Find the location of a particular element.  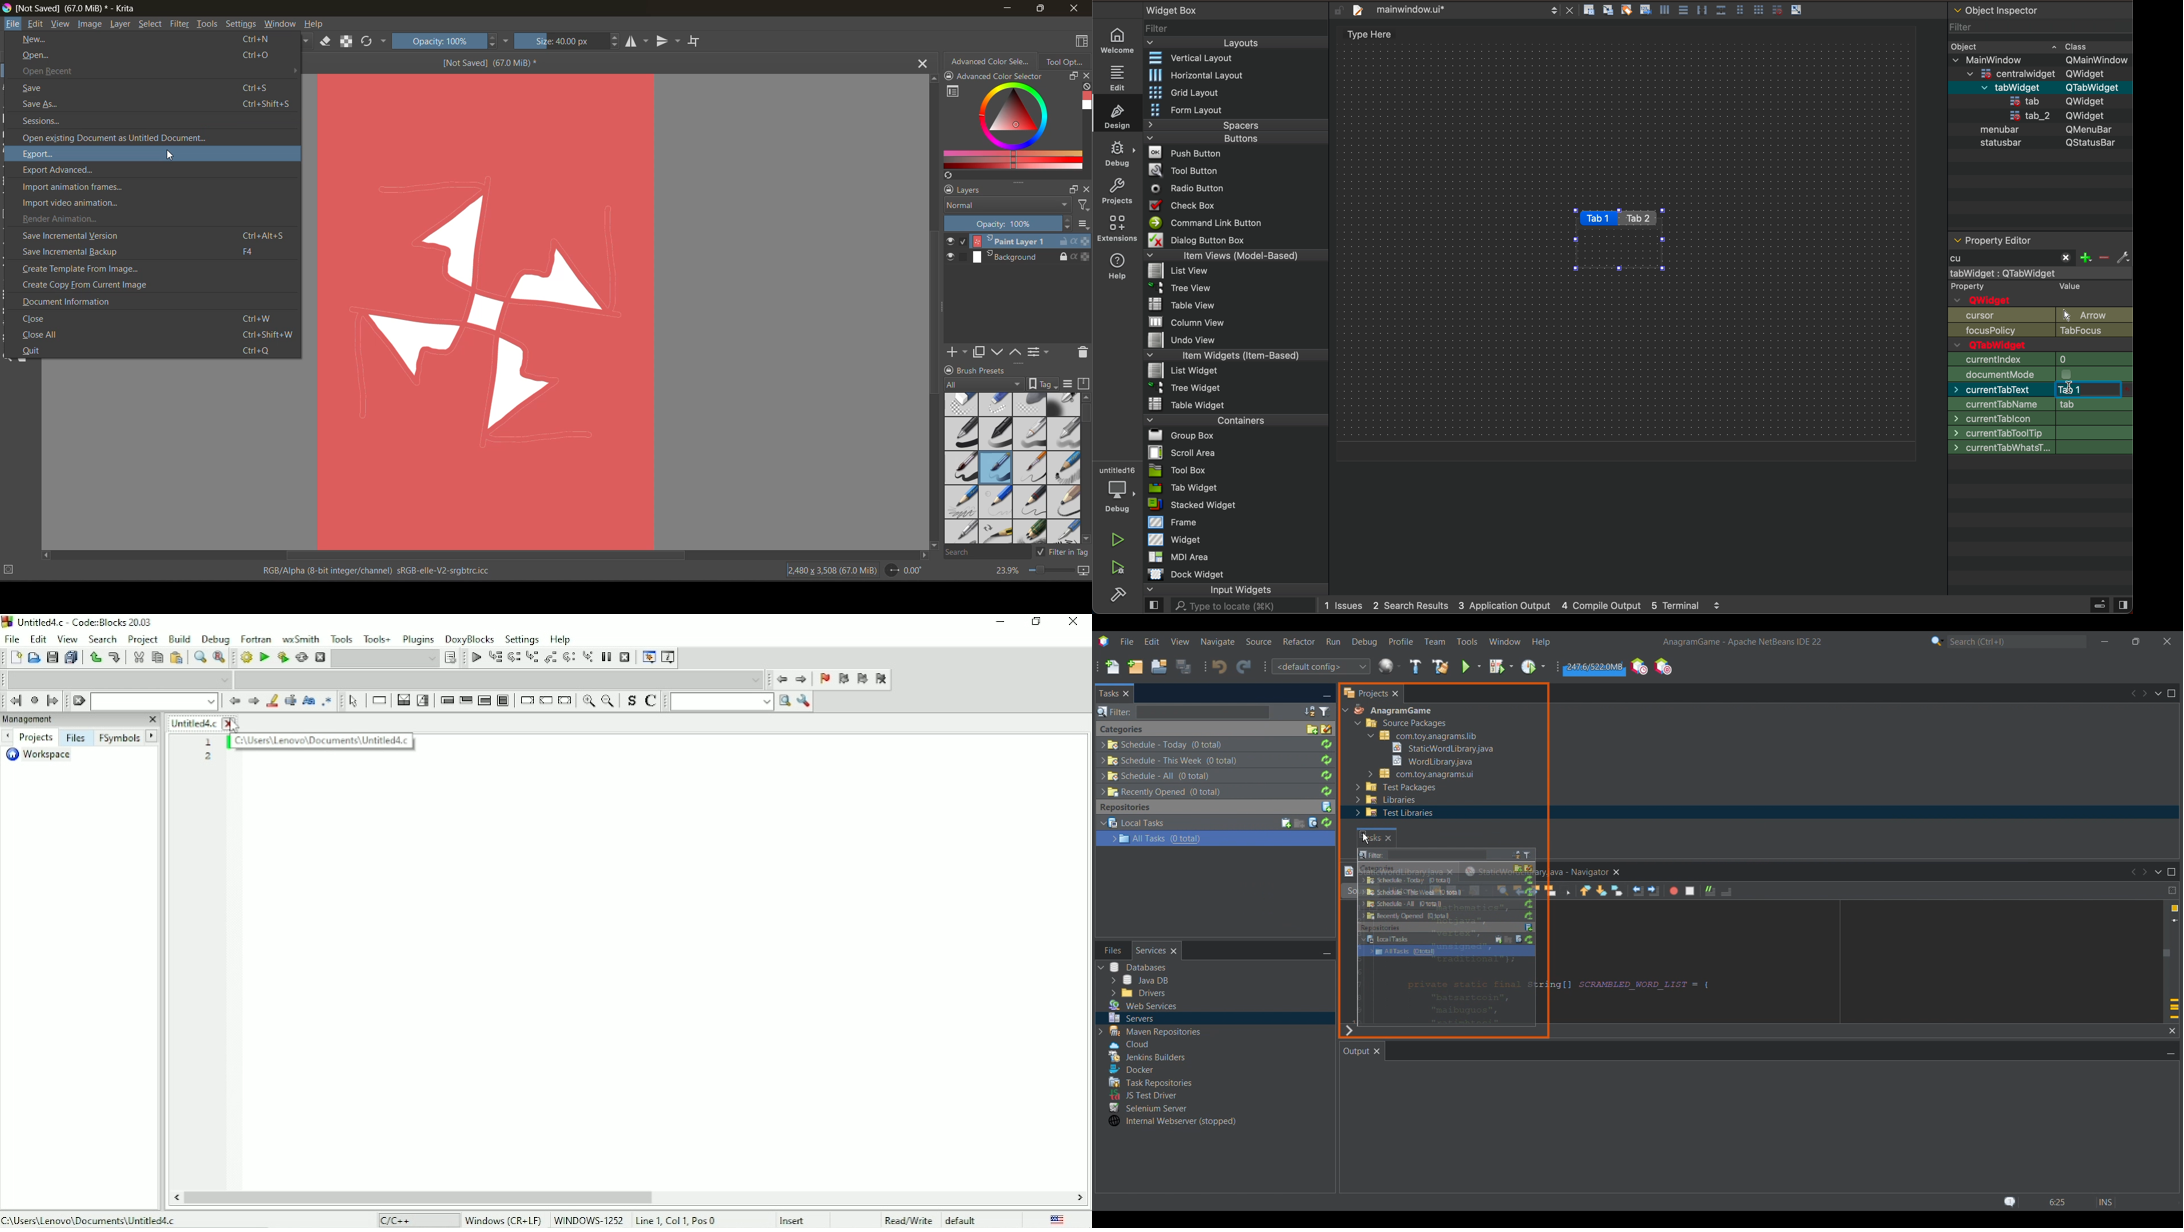

Run menu is located at coordinates (1333, 641).